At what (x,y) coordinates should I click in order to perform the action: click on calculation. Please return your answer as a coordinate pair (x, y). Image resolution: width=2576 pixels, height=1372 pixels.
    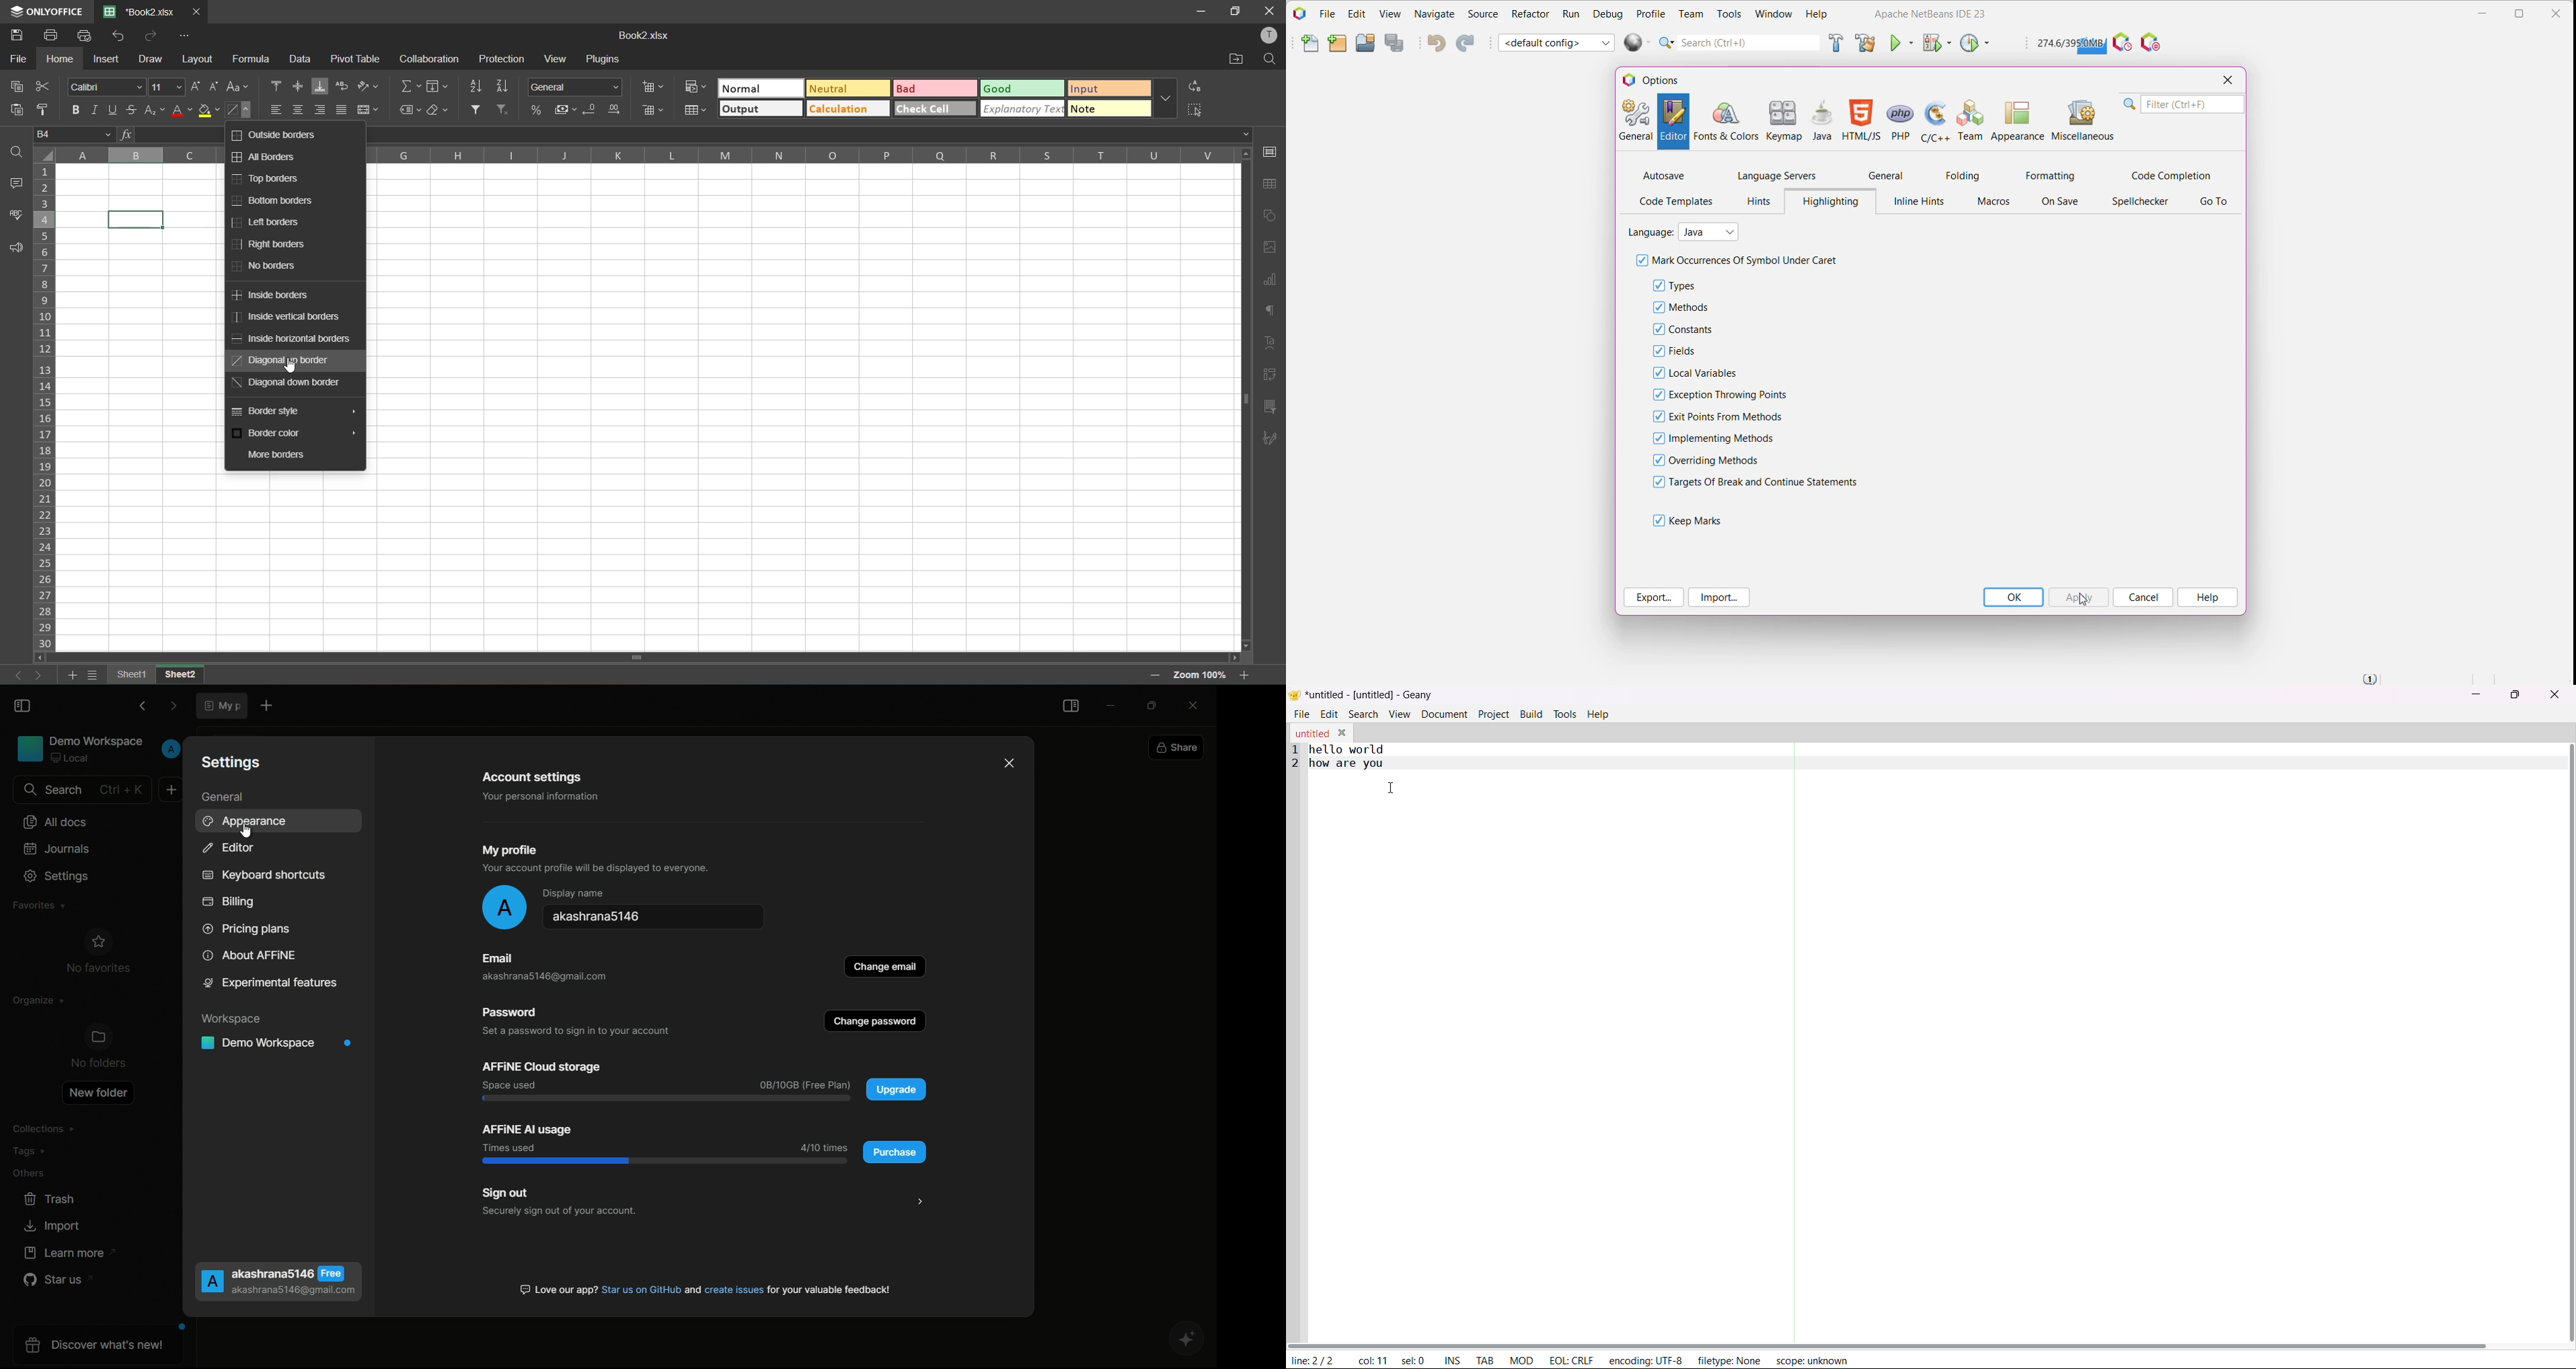
    Looking at the image, I should click on (850, 109).